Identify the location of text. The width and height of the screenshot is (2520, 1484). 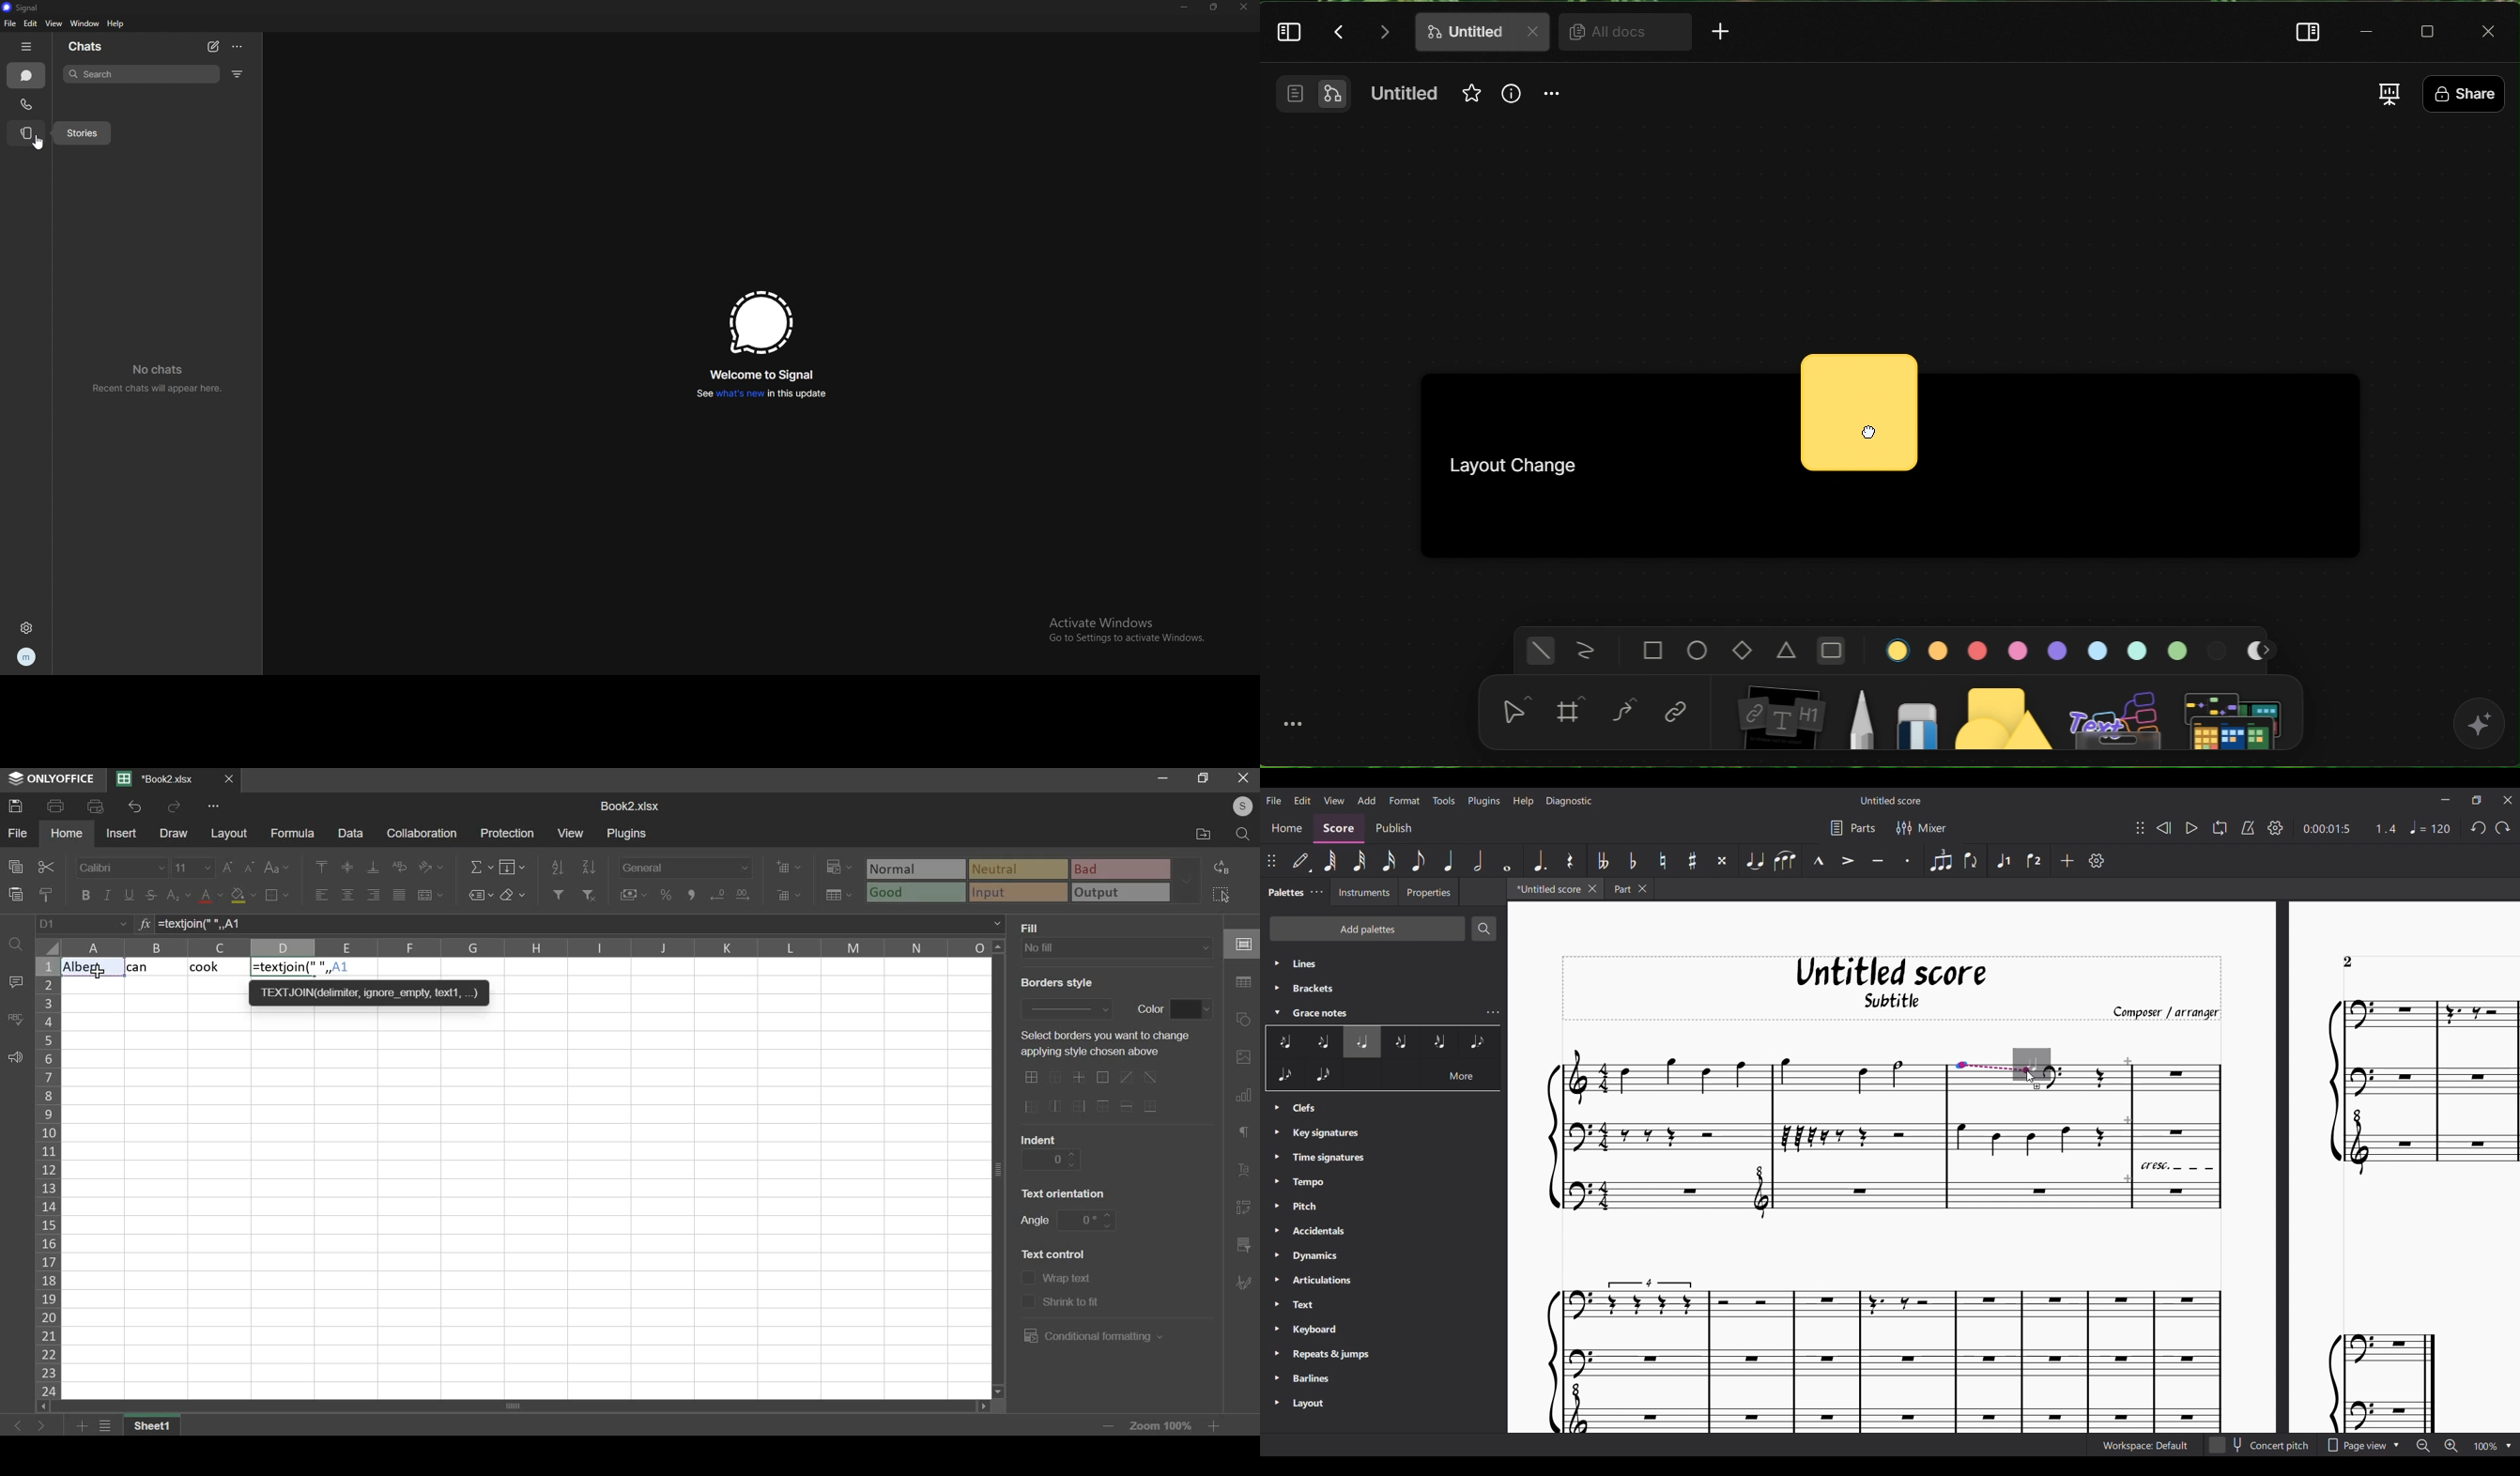
(1039, 1137).